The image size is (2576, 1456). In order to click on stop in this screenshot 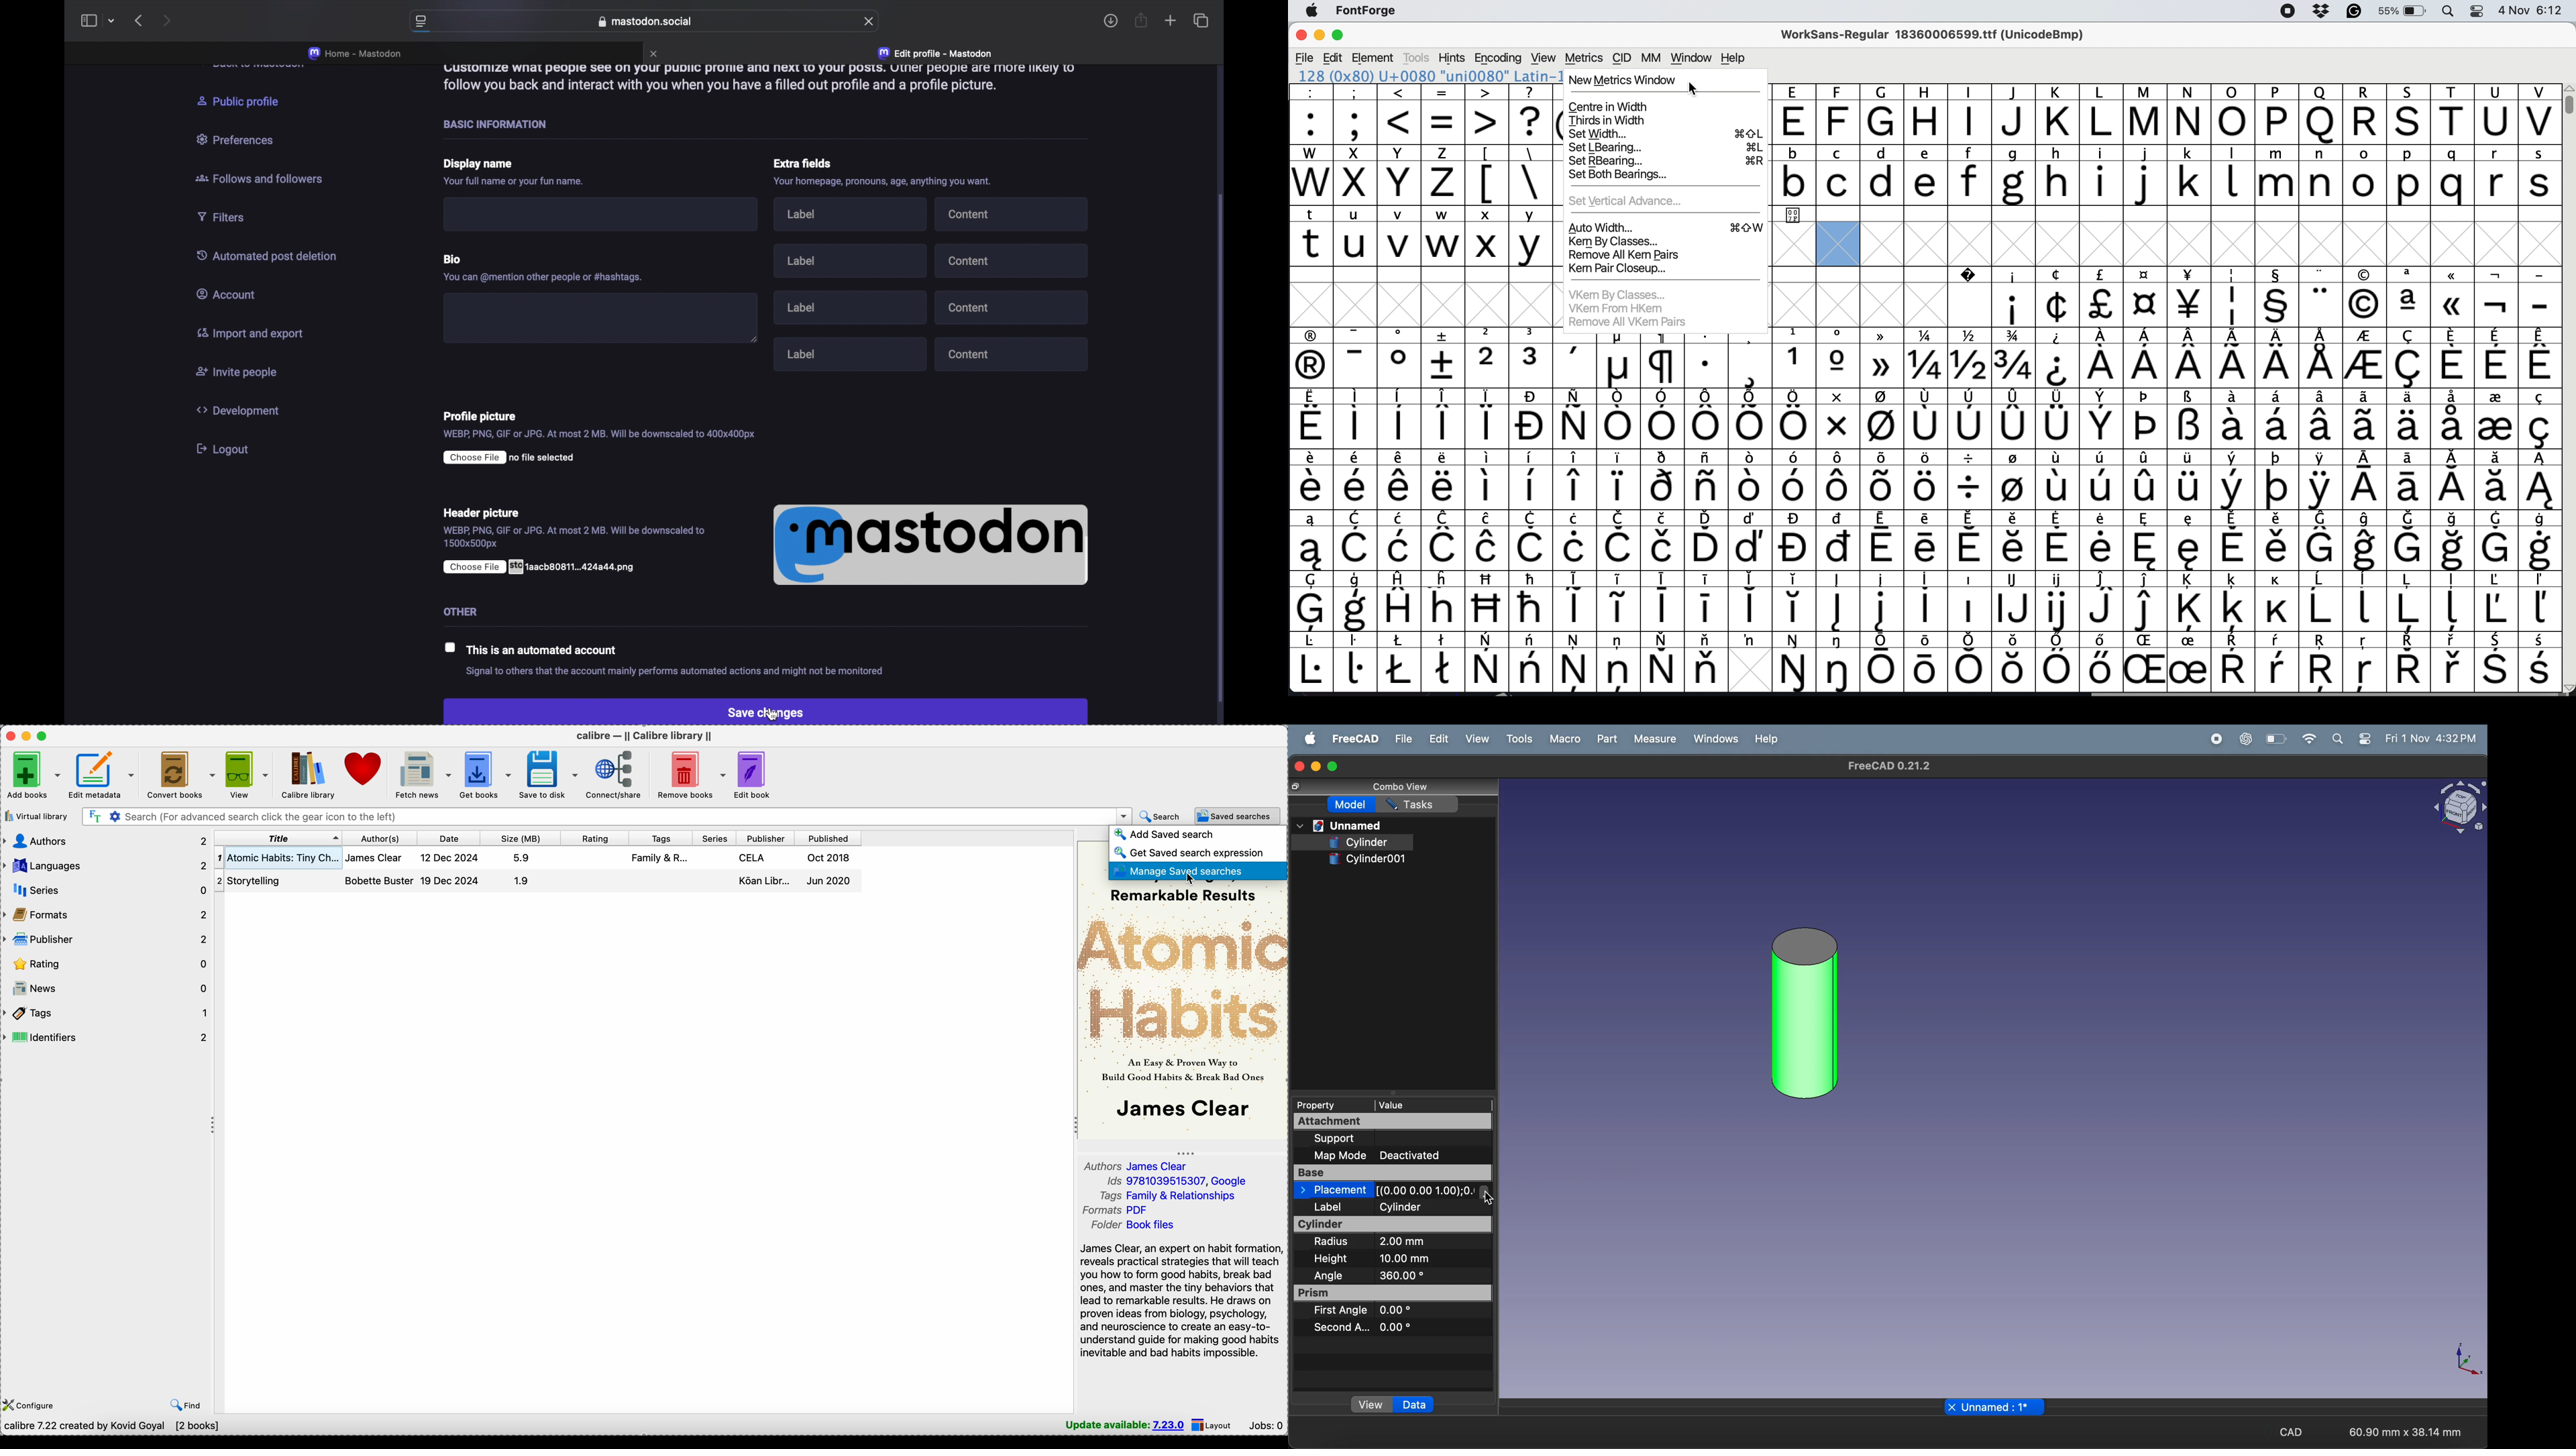, I will do `click(2178, 739)`.